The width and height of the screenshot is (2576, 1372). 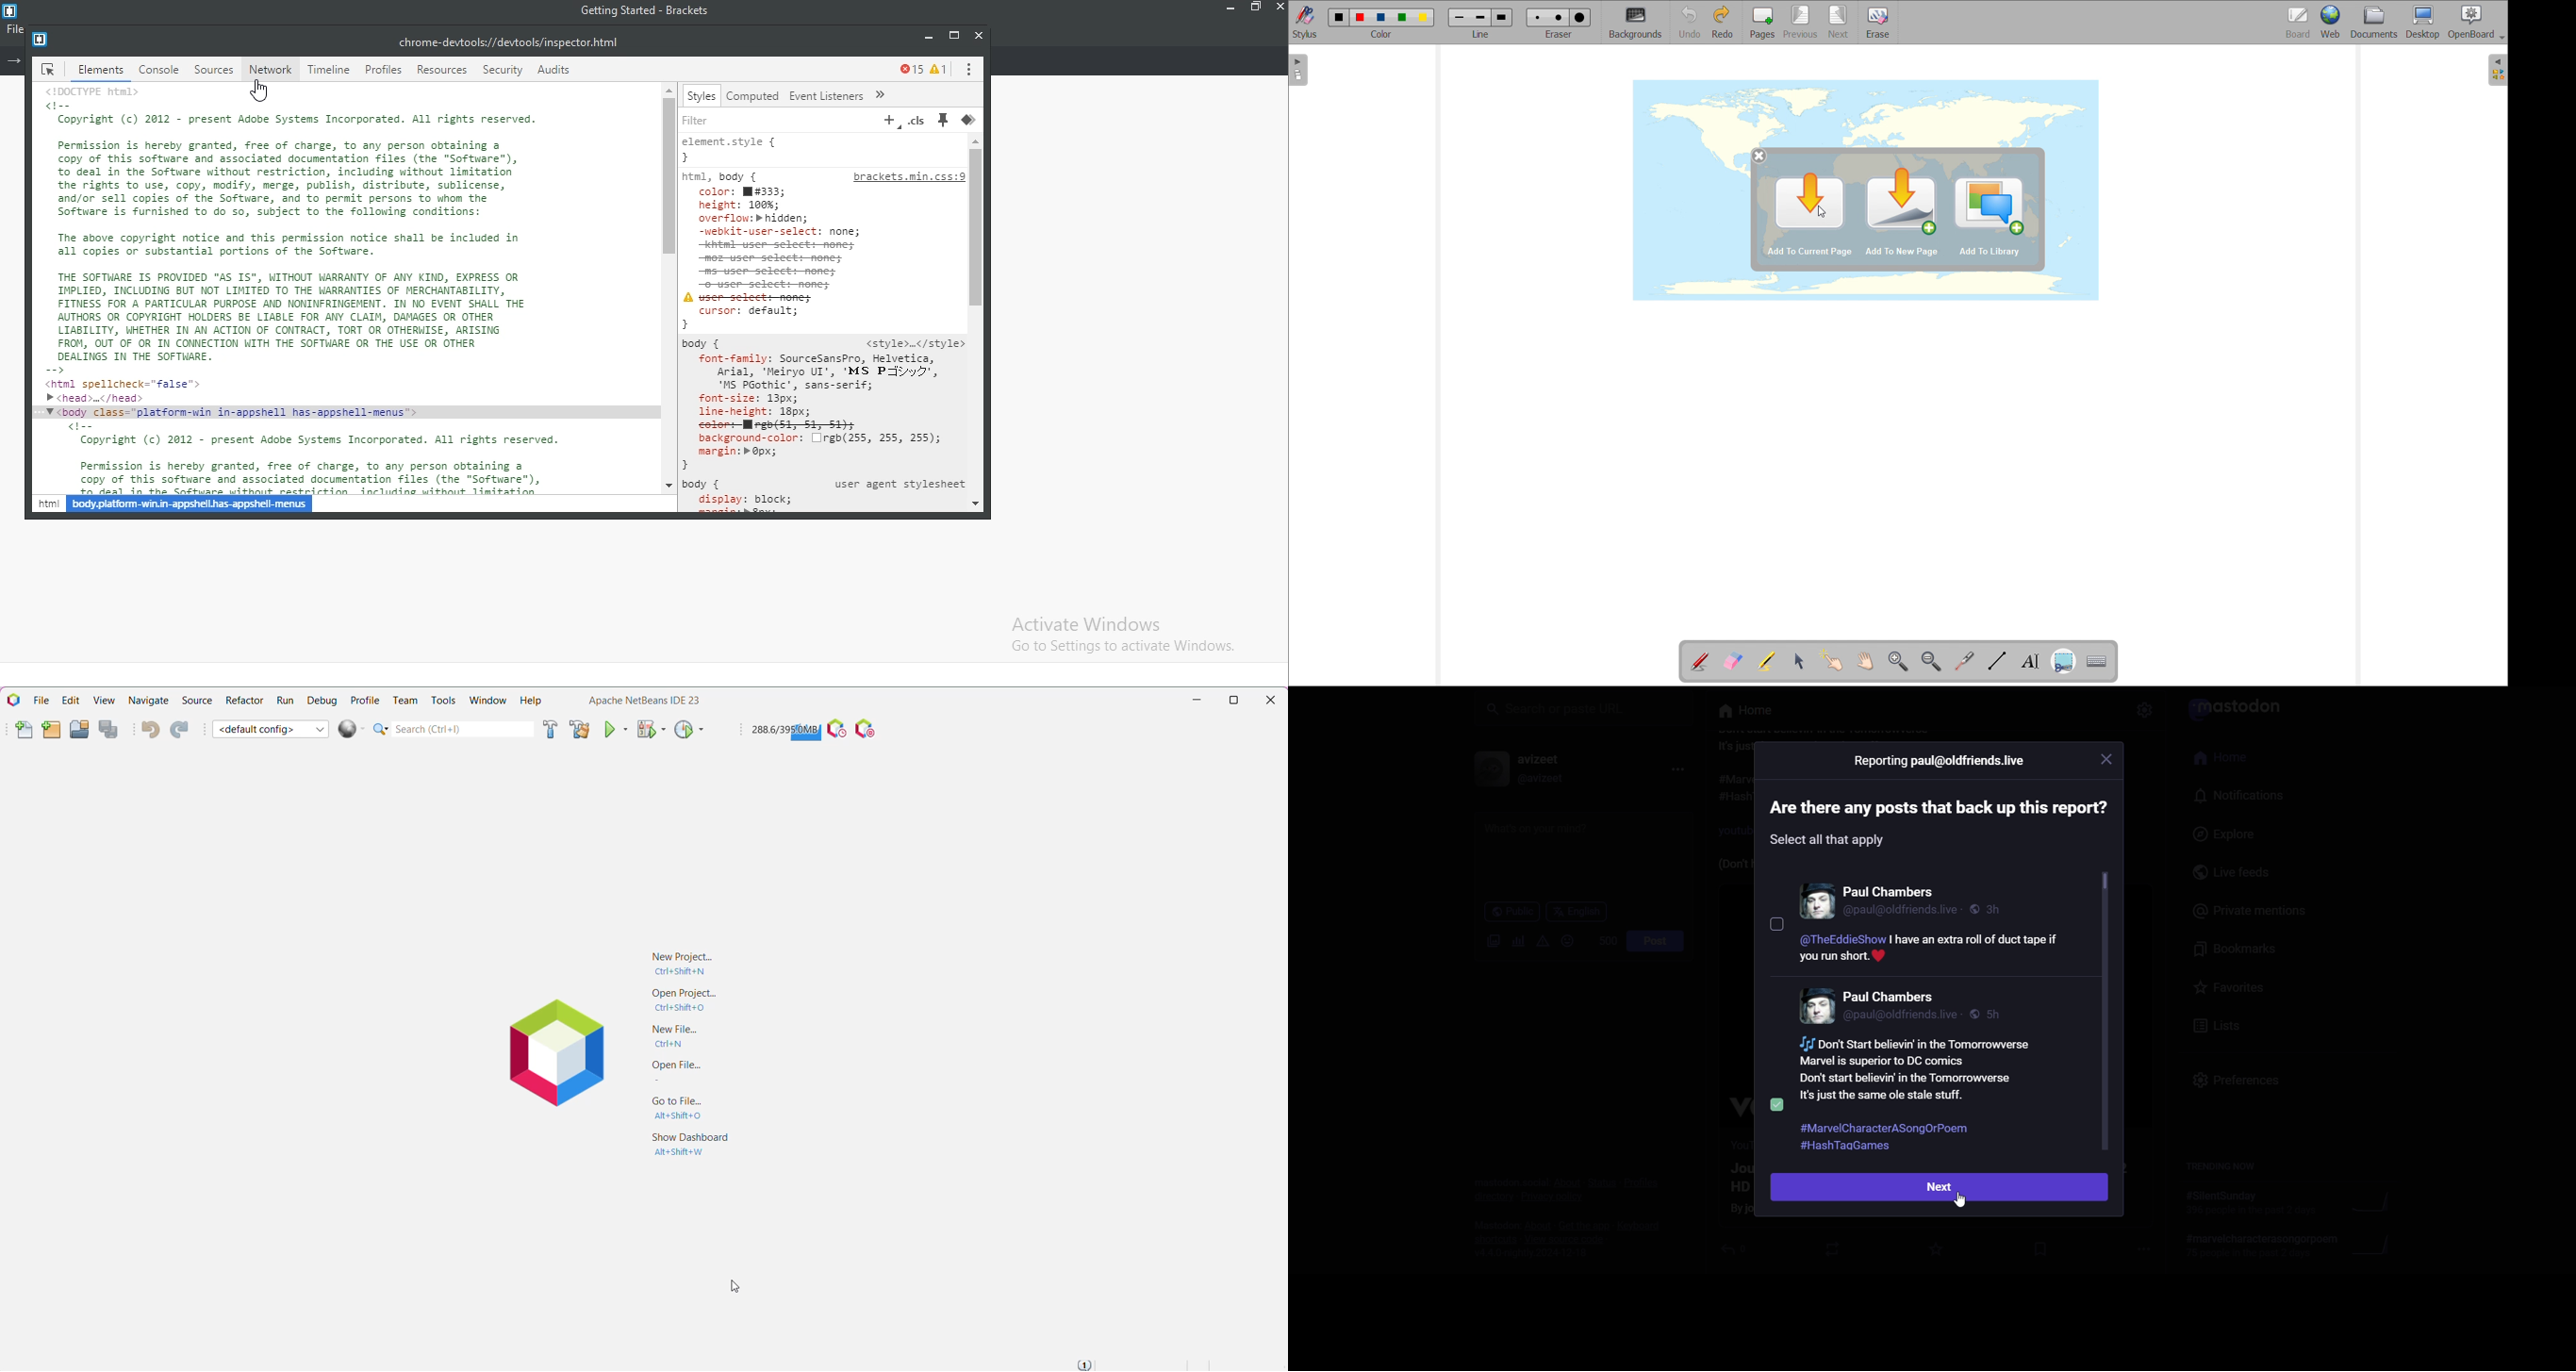 I want to click on Refactor, so click(x=244, y=703).